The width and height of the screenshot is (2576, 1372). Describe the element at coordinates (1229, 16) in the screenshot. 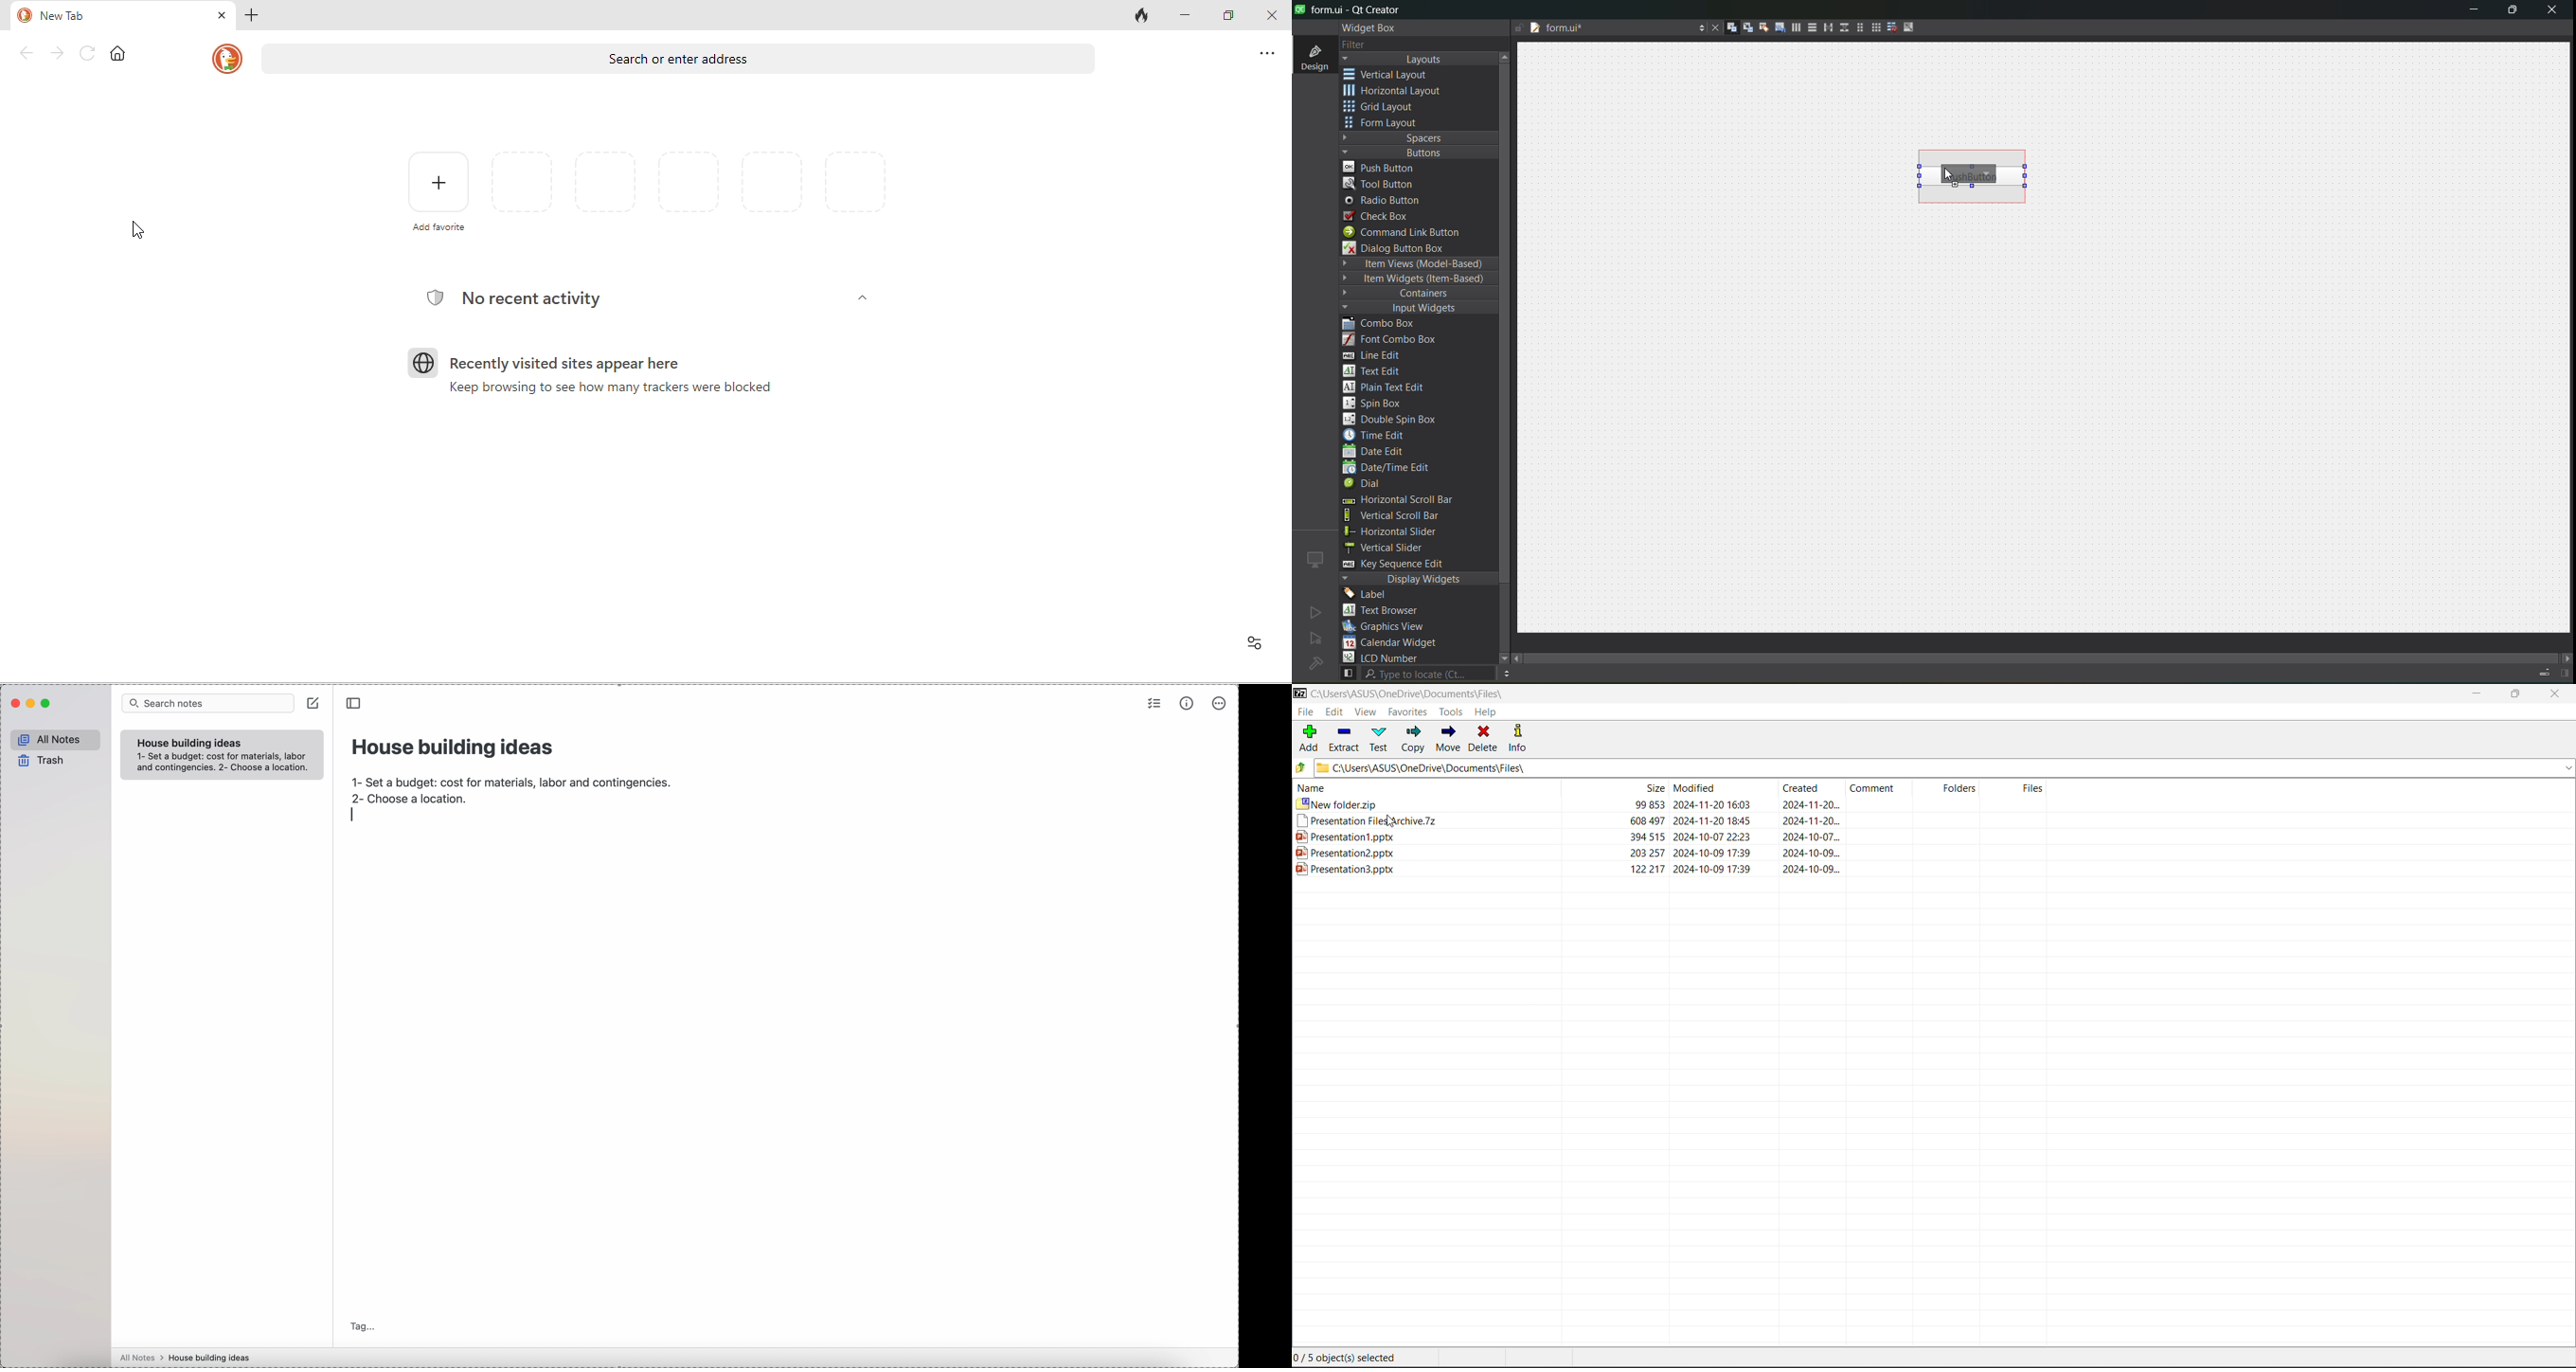

I see `maximize` at that location.